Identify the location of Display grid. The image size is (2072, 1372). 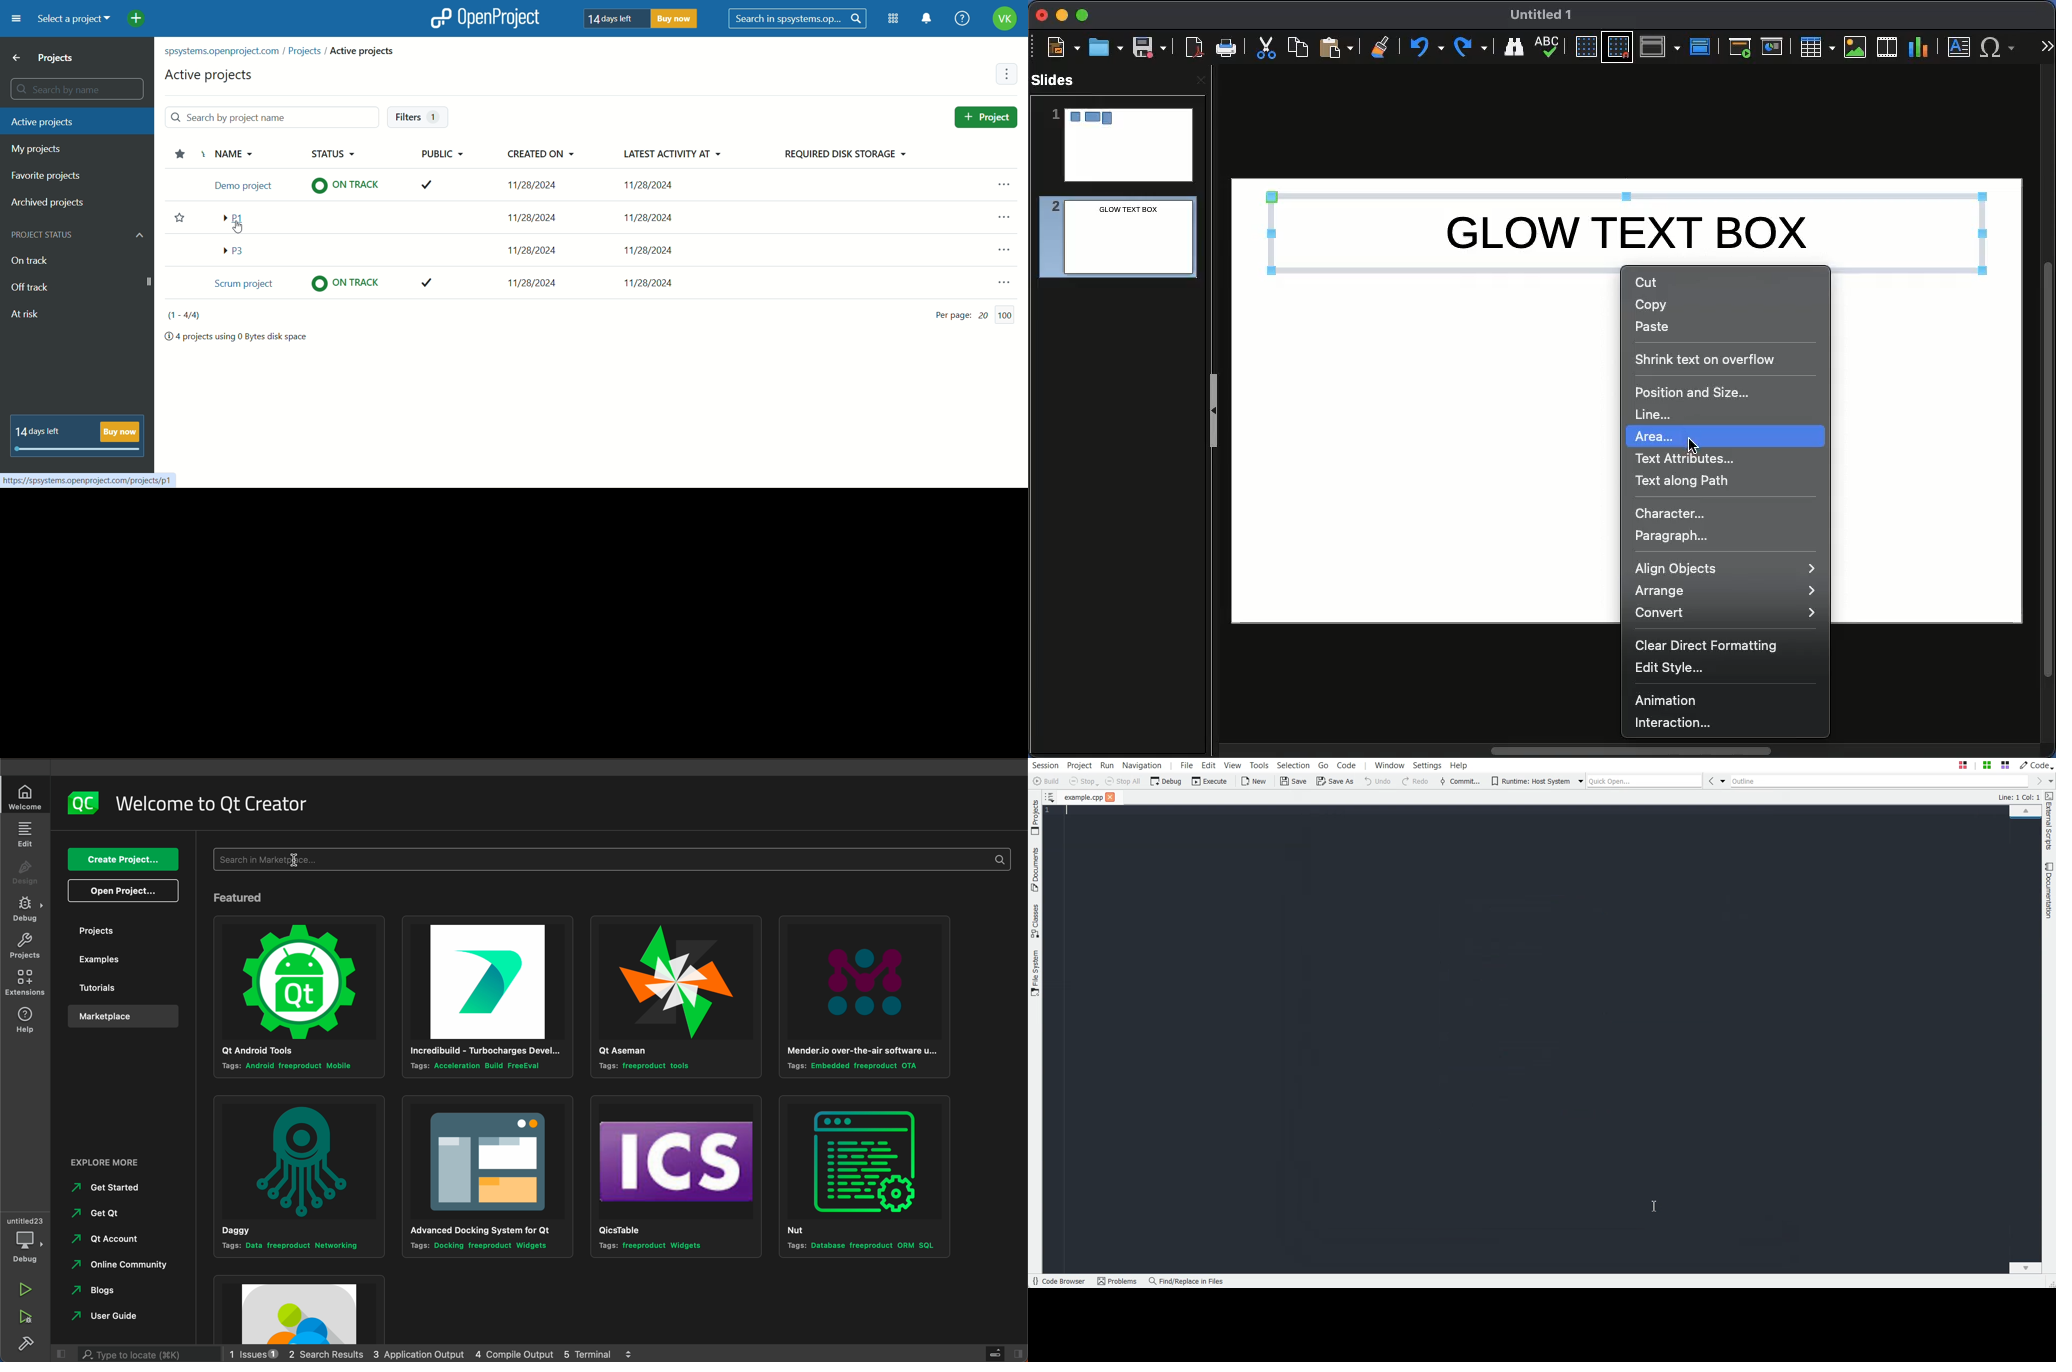
(1585, 48).